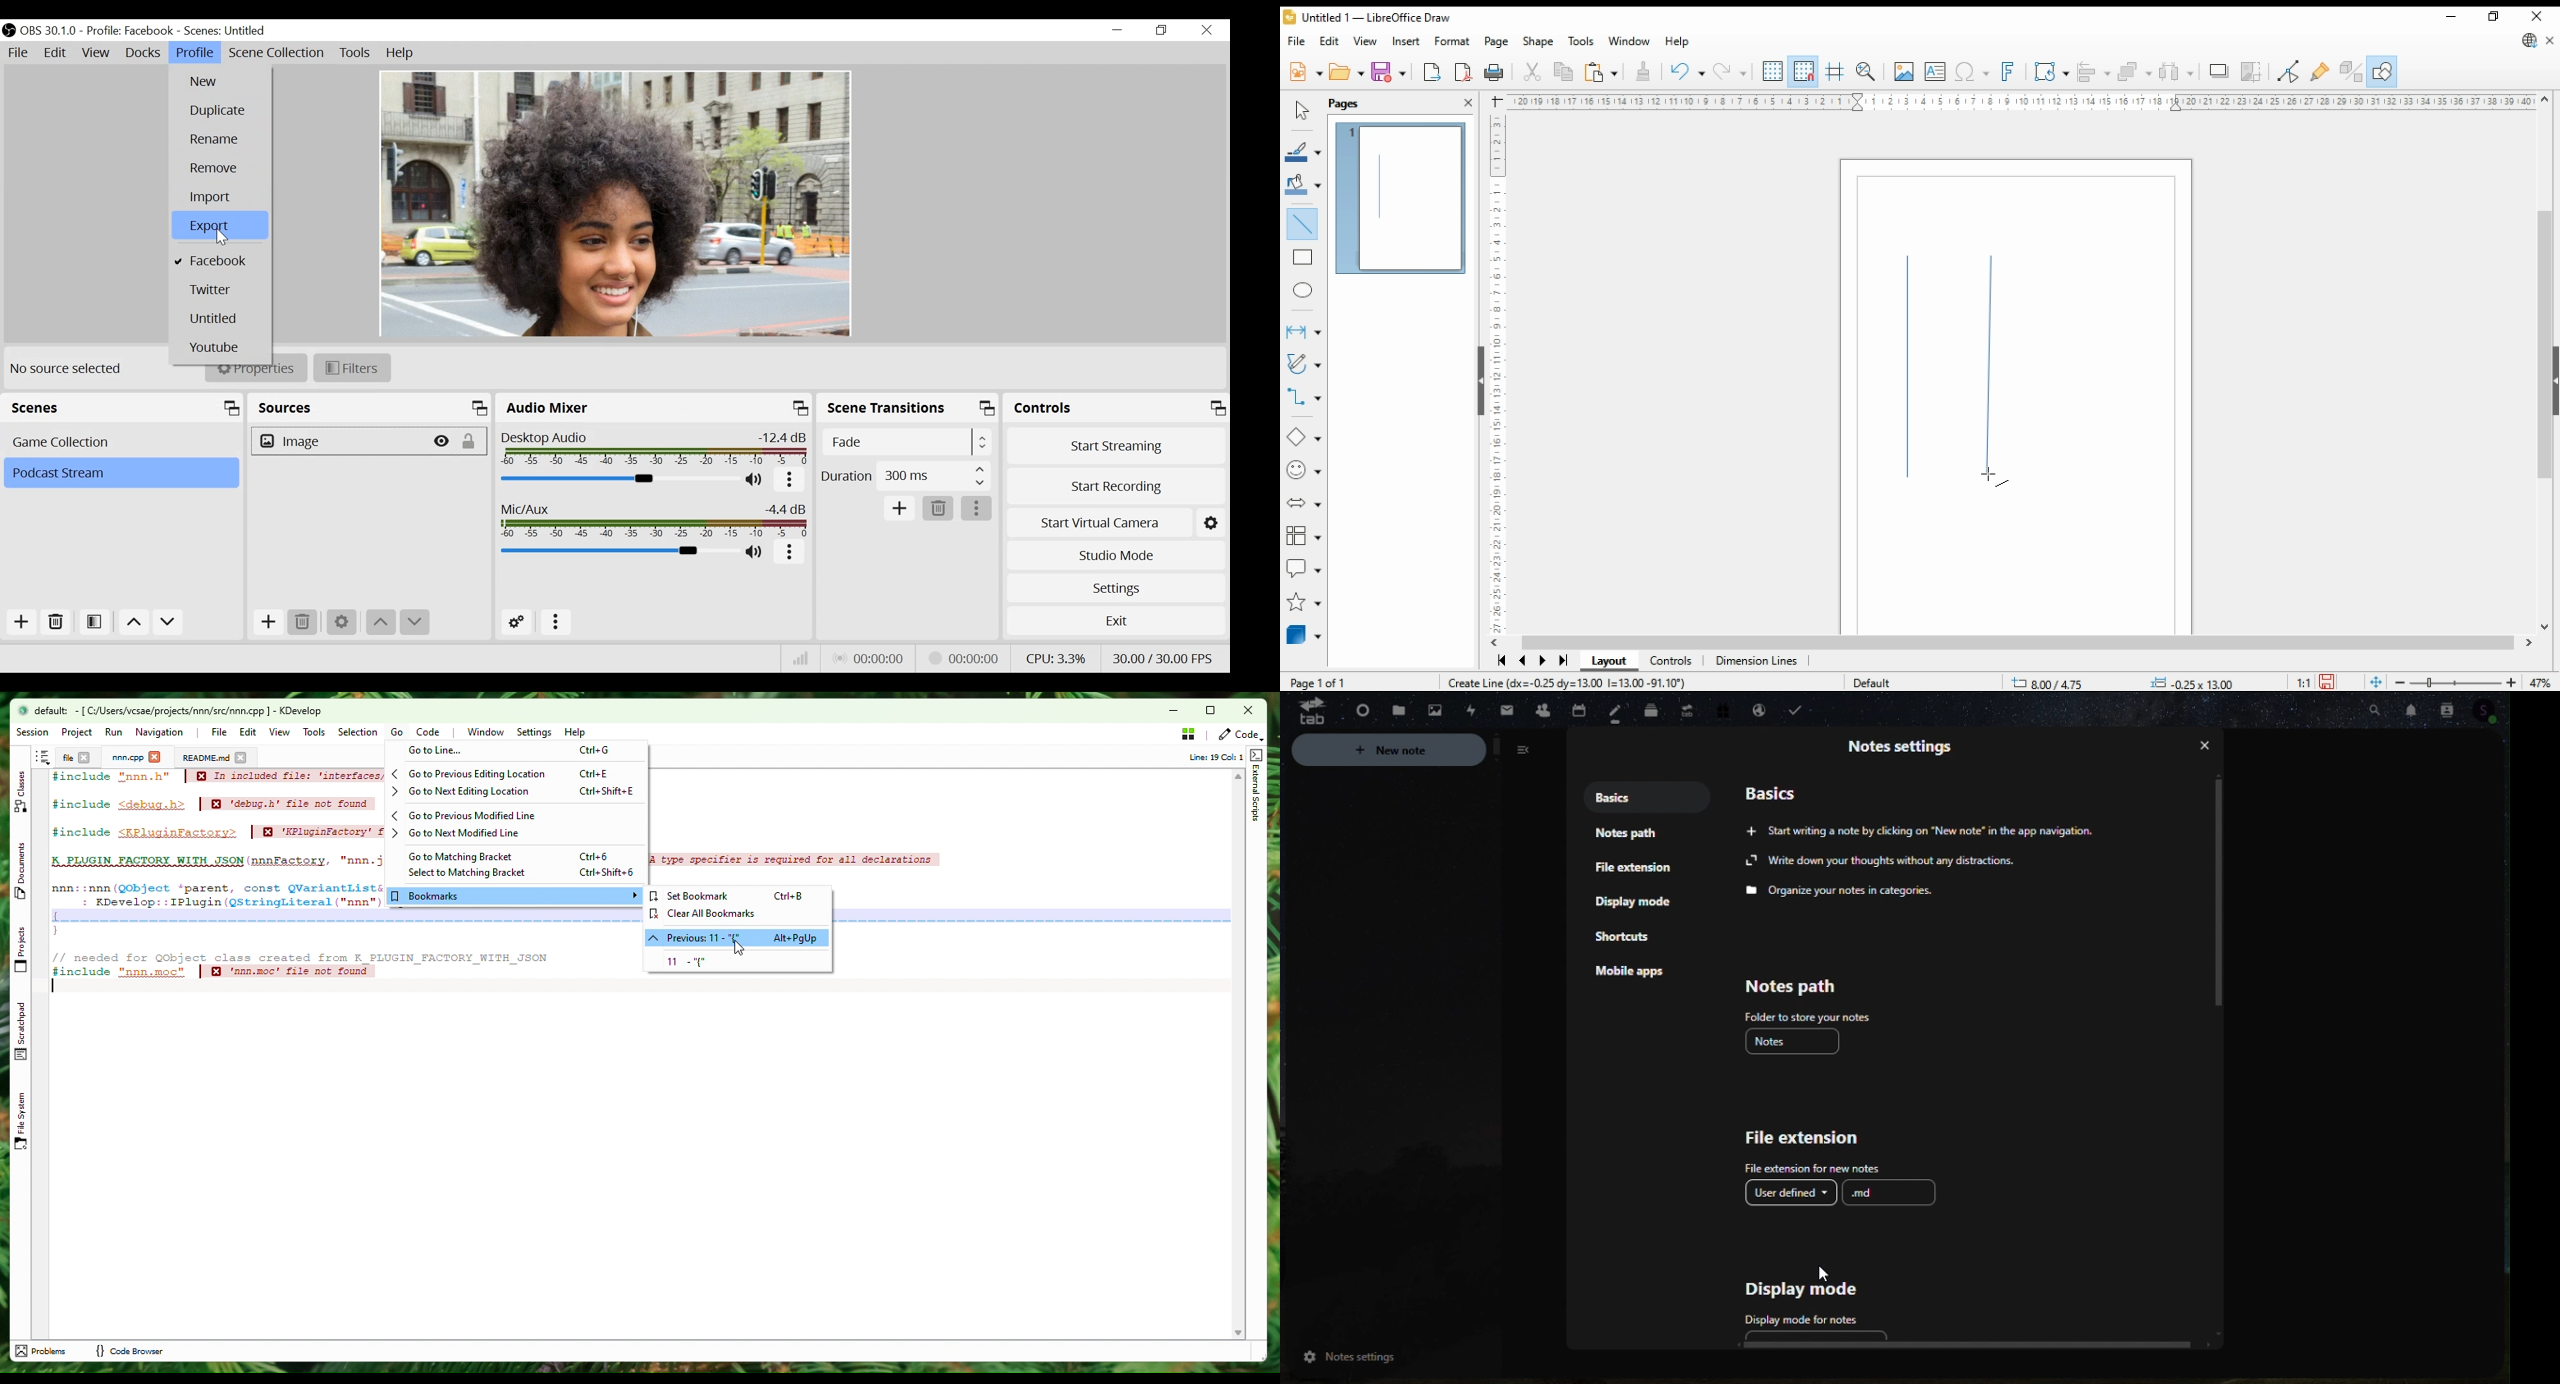  Describe the element at coordinates (1304, 503) in the screenshot. I see `block arrows` at that location.